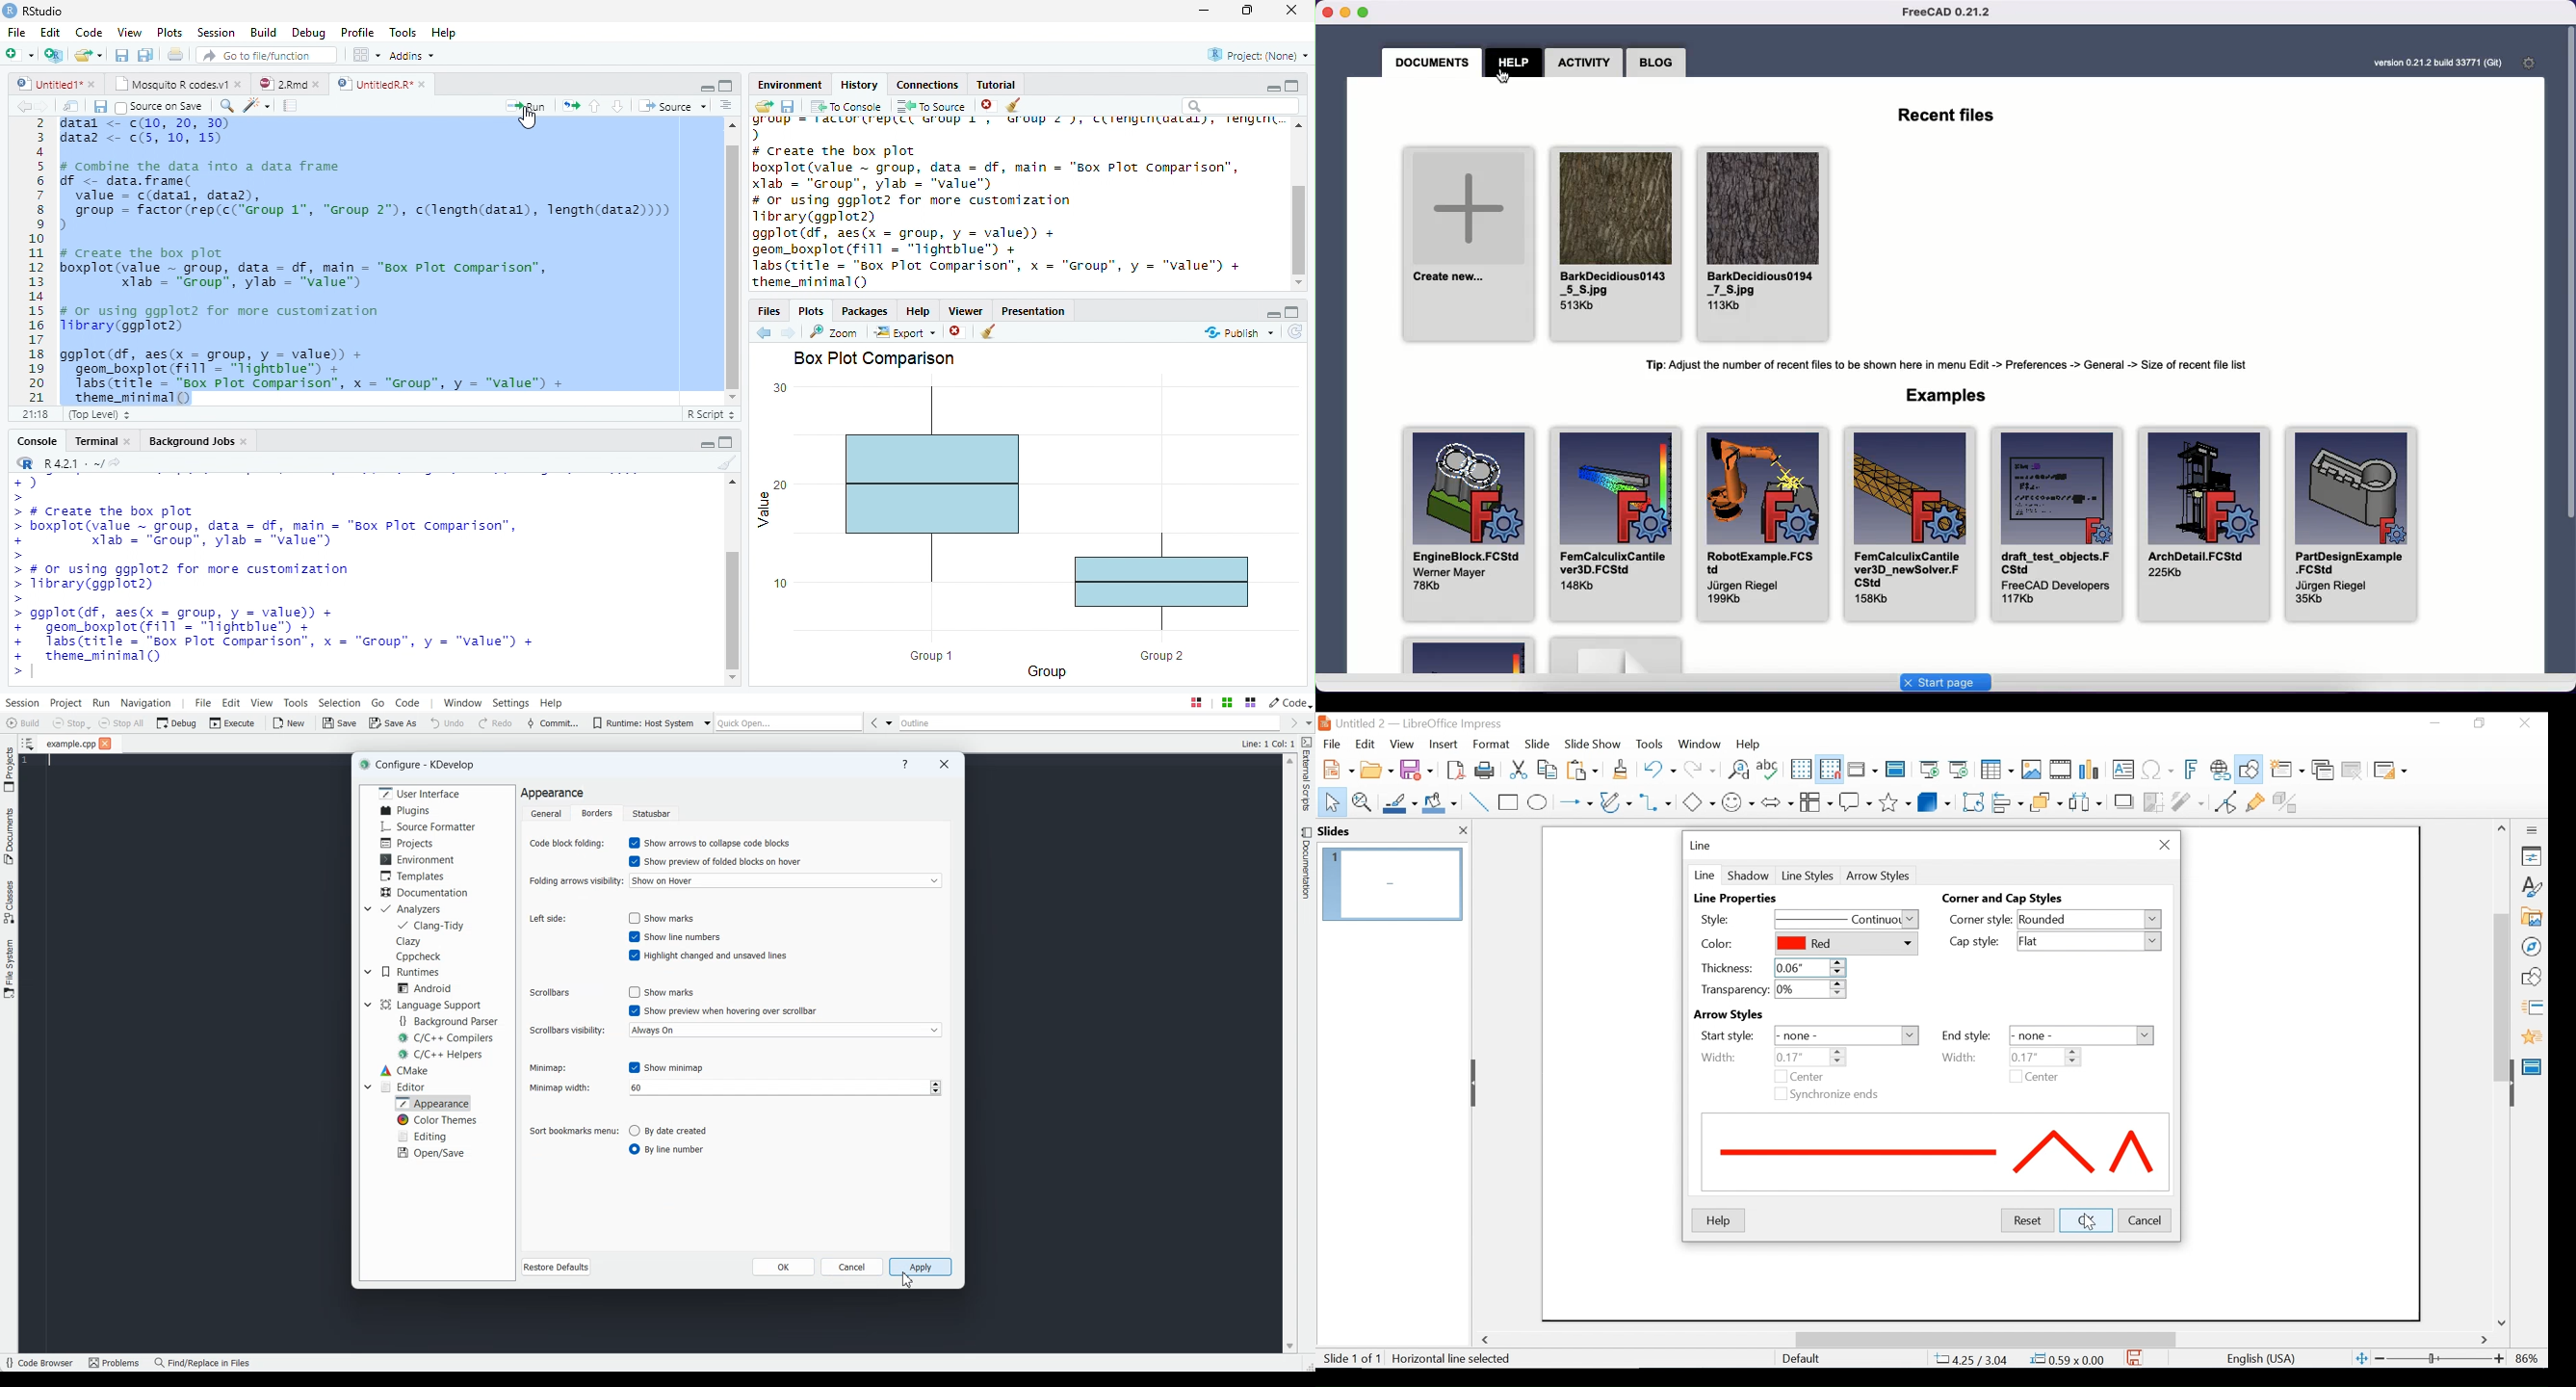 This screenshot has width=2576, height=1400. What do you see at coordinates (2531, 946) in the screenshot?
I see `Navigator` at bounding box center [2531, 946].